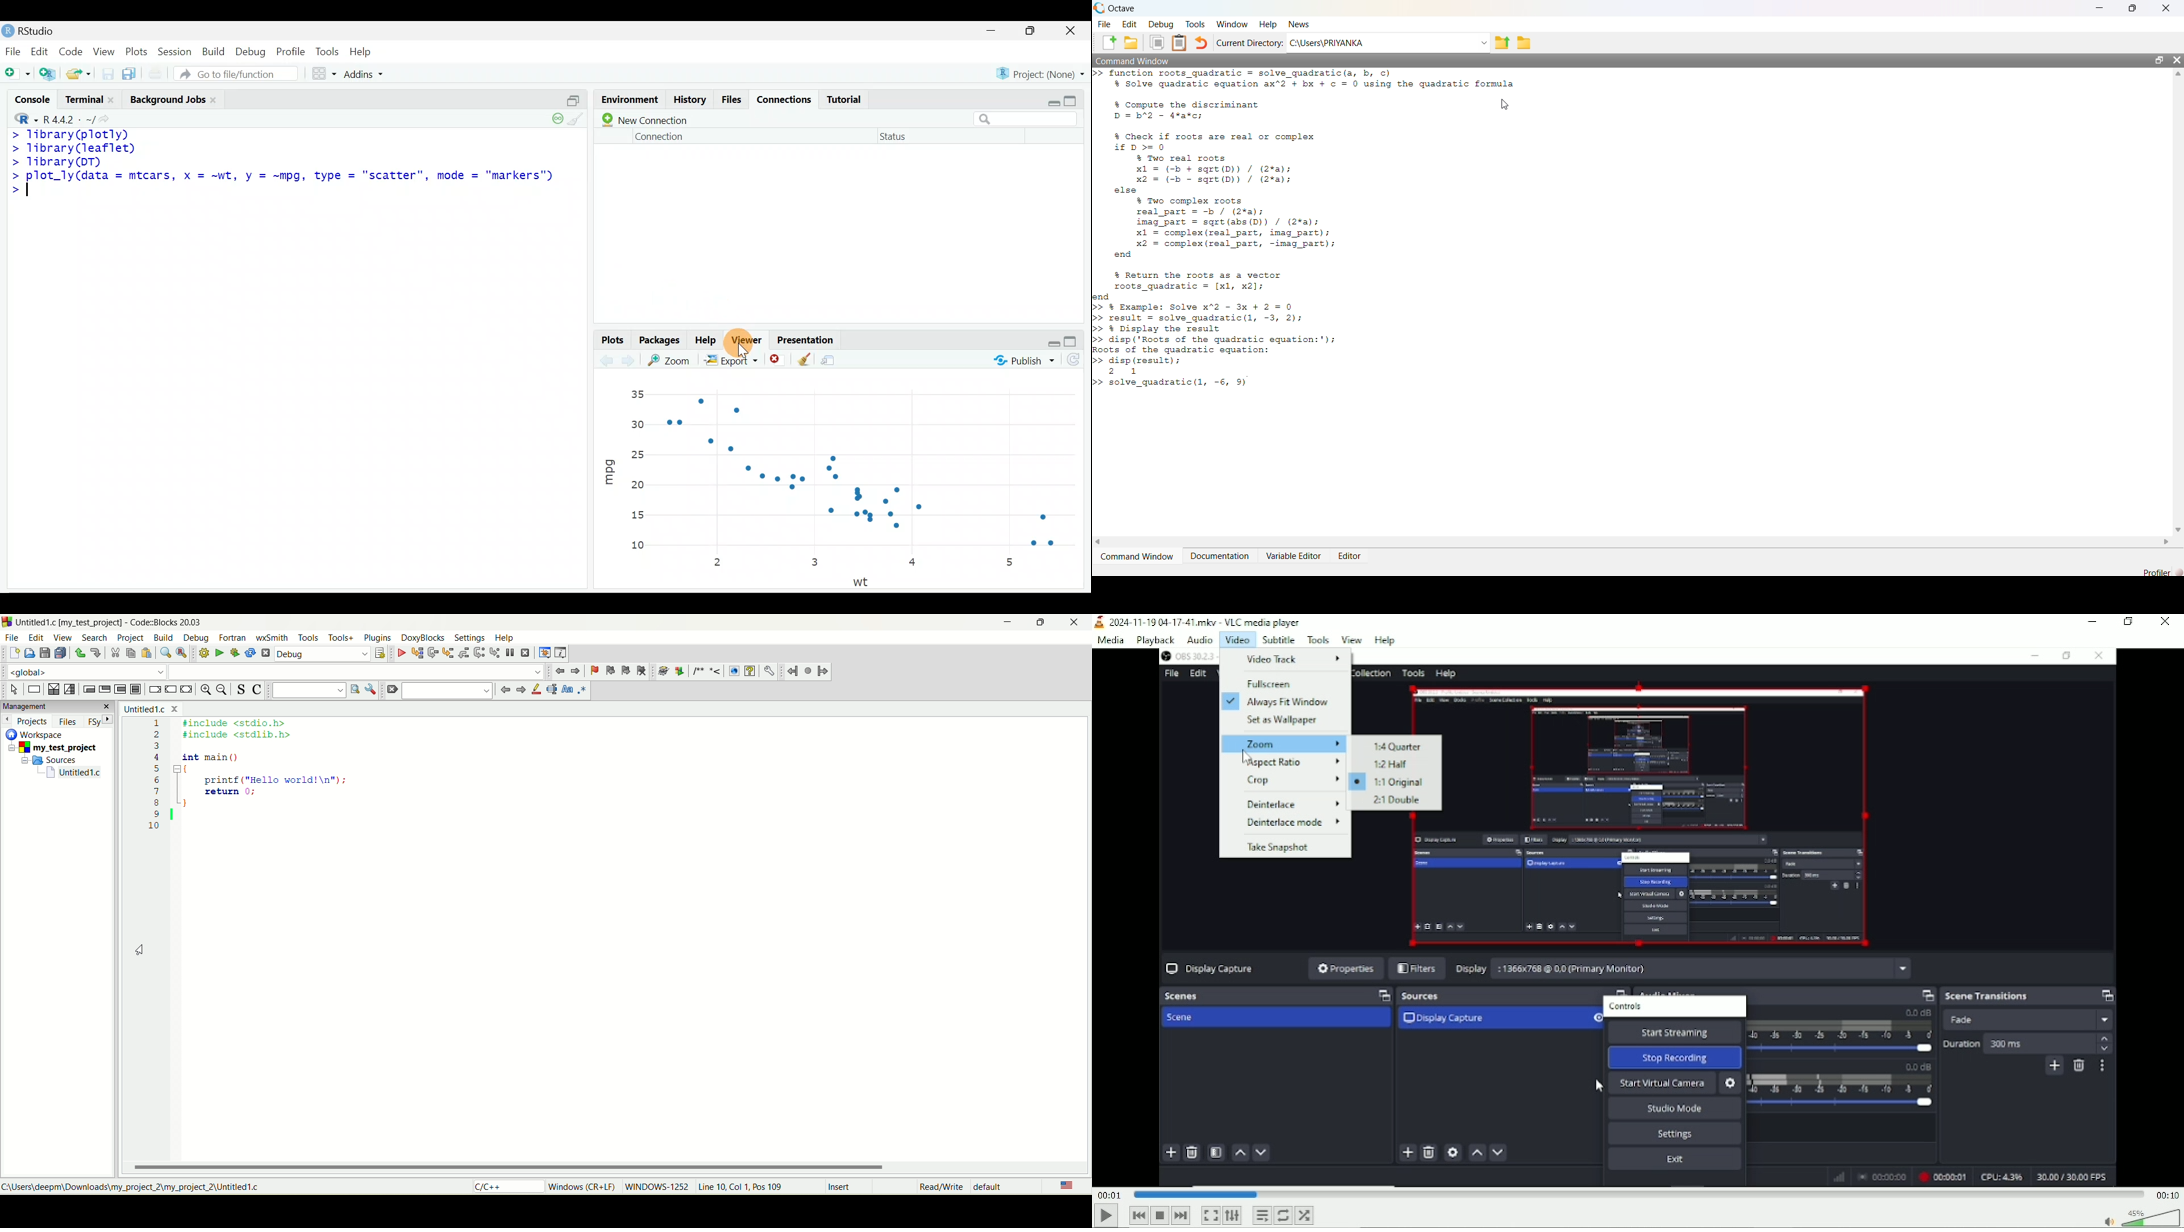  Describe the element at coordinates (96, 653) in the screenshot. I see `redo` at that location.